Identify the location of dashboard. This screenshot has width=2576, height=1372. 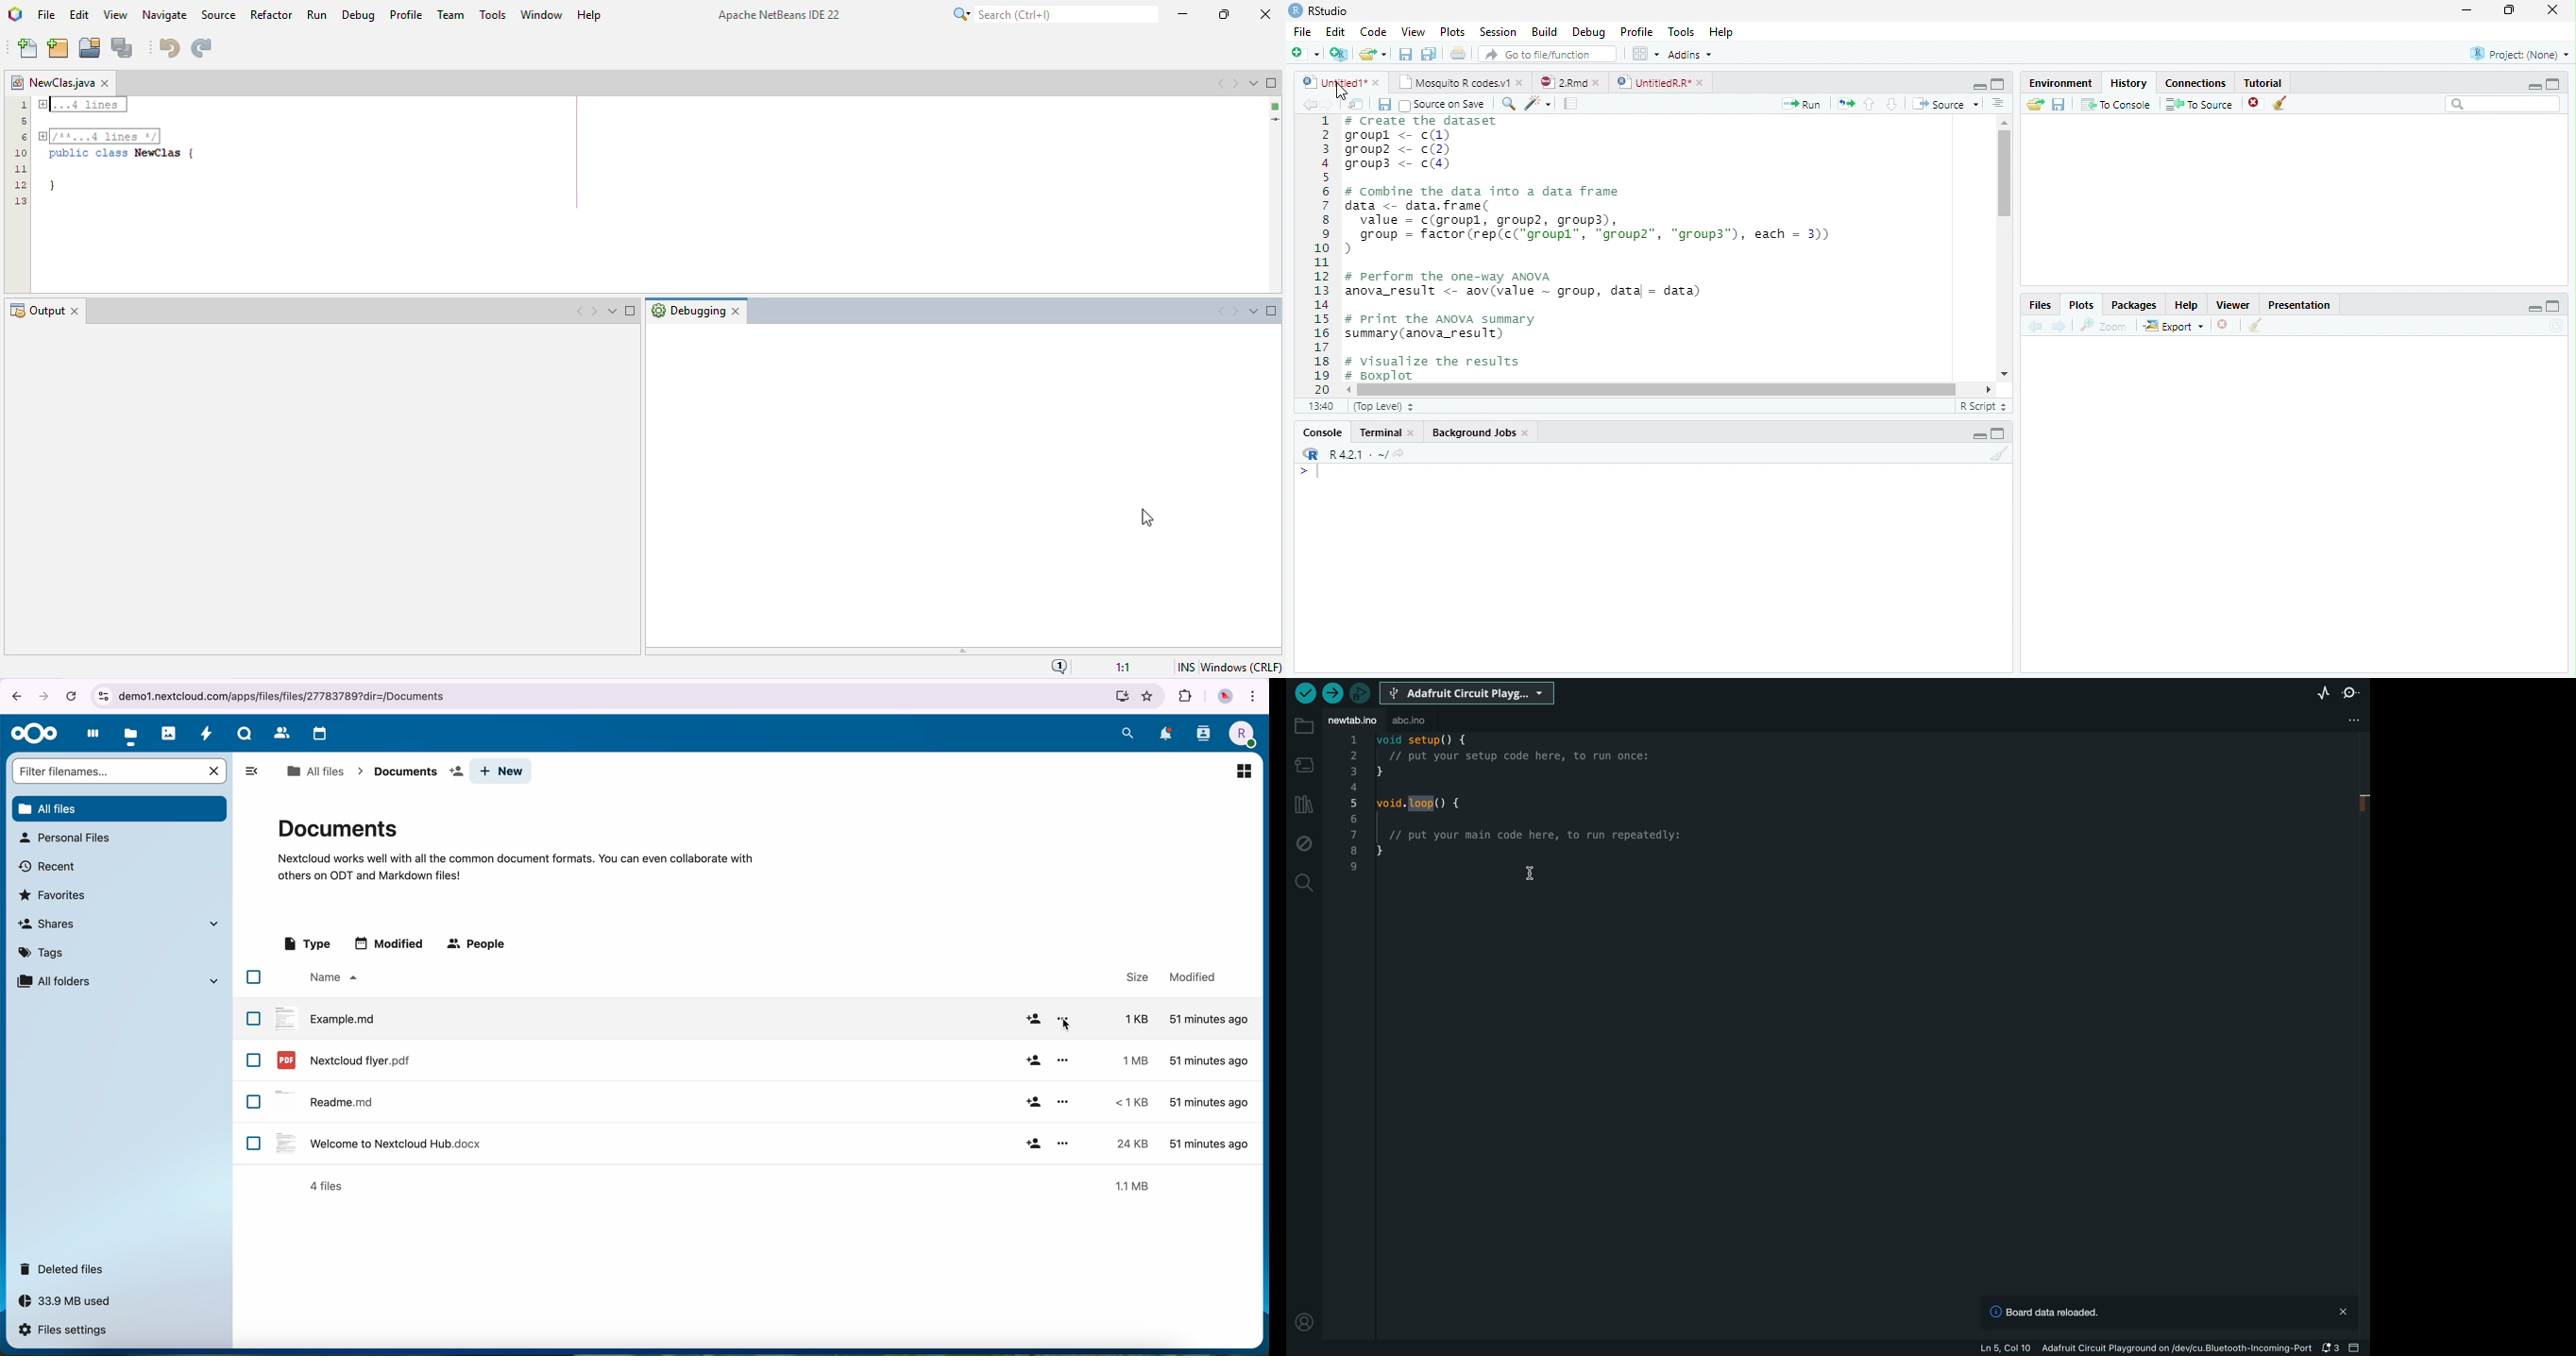
(90, 736).